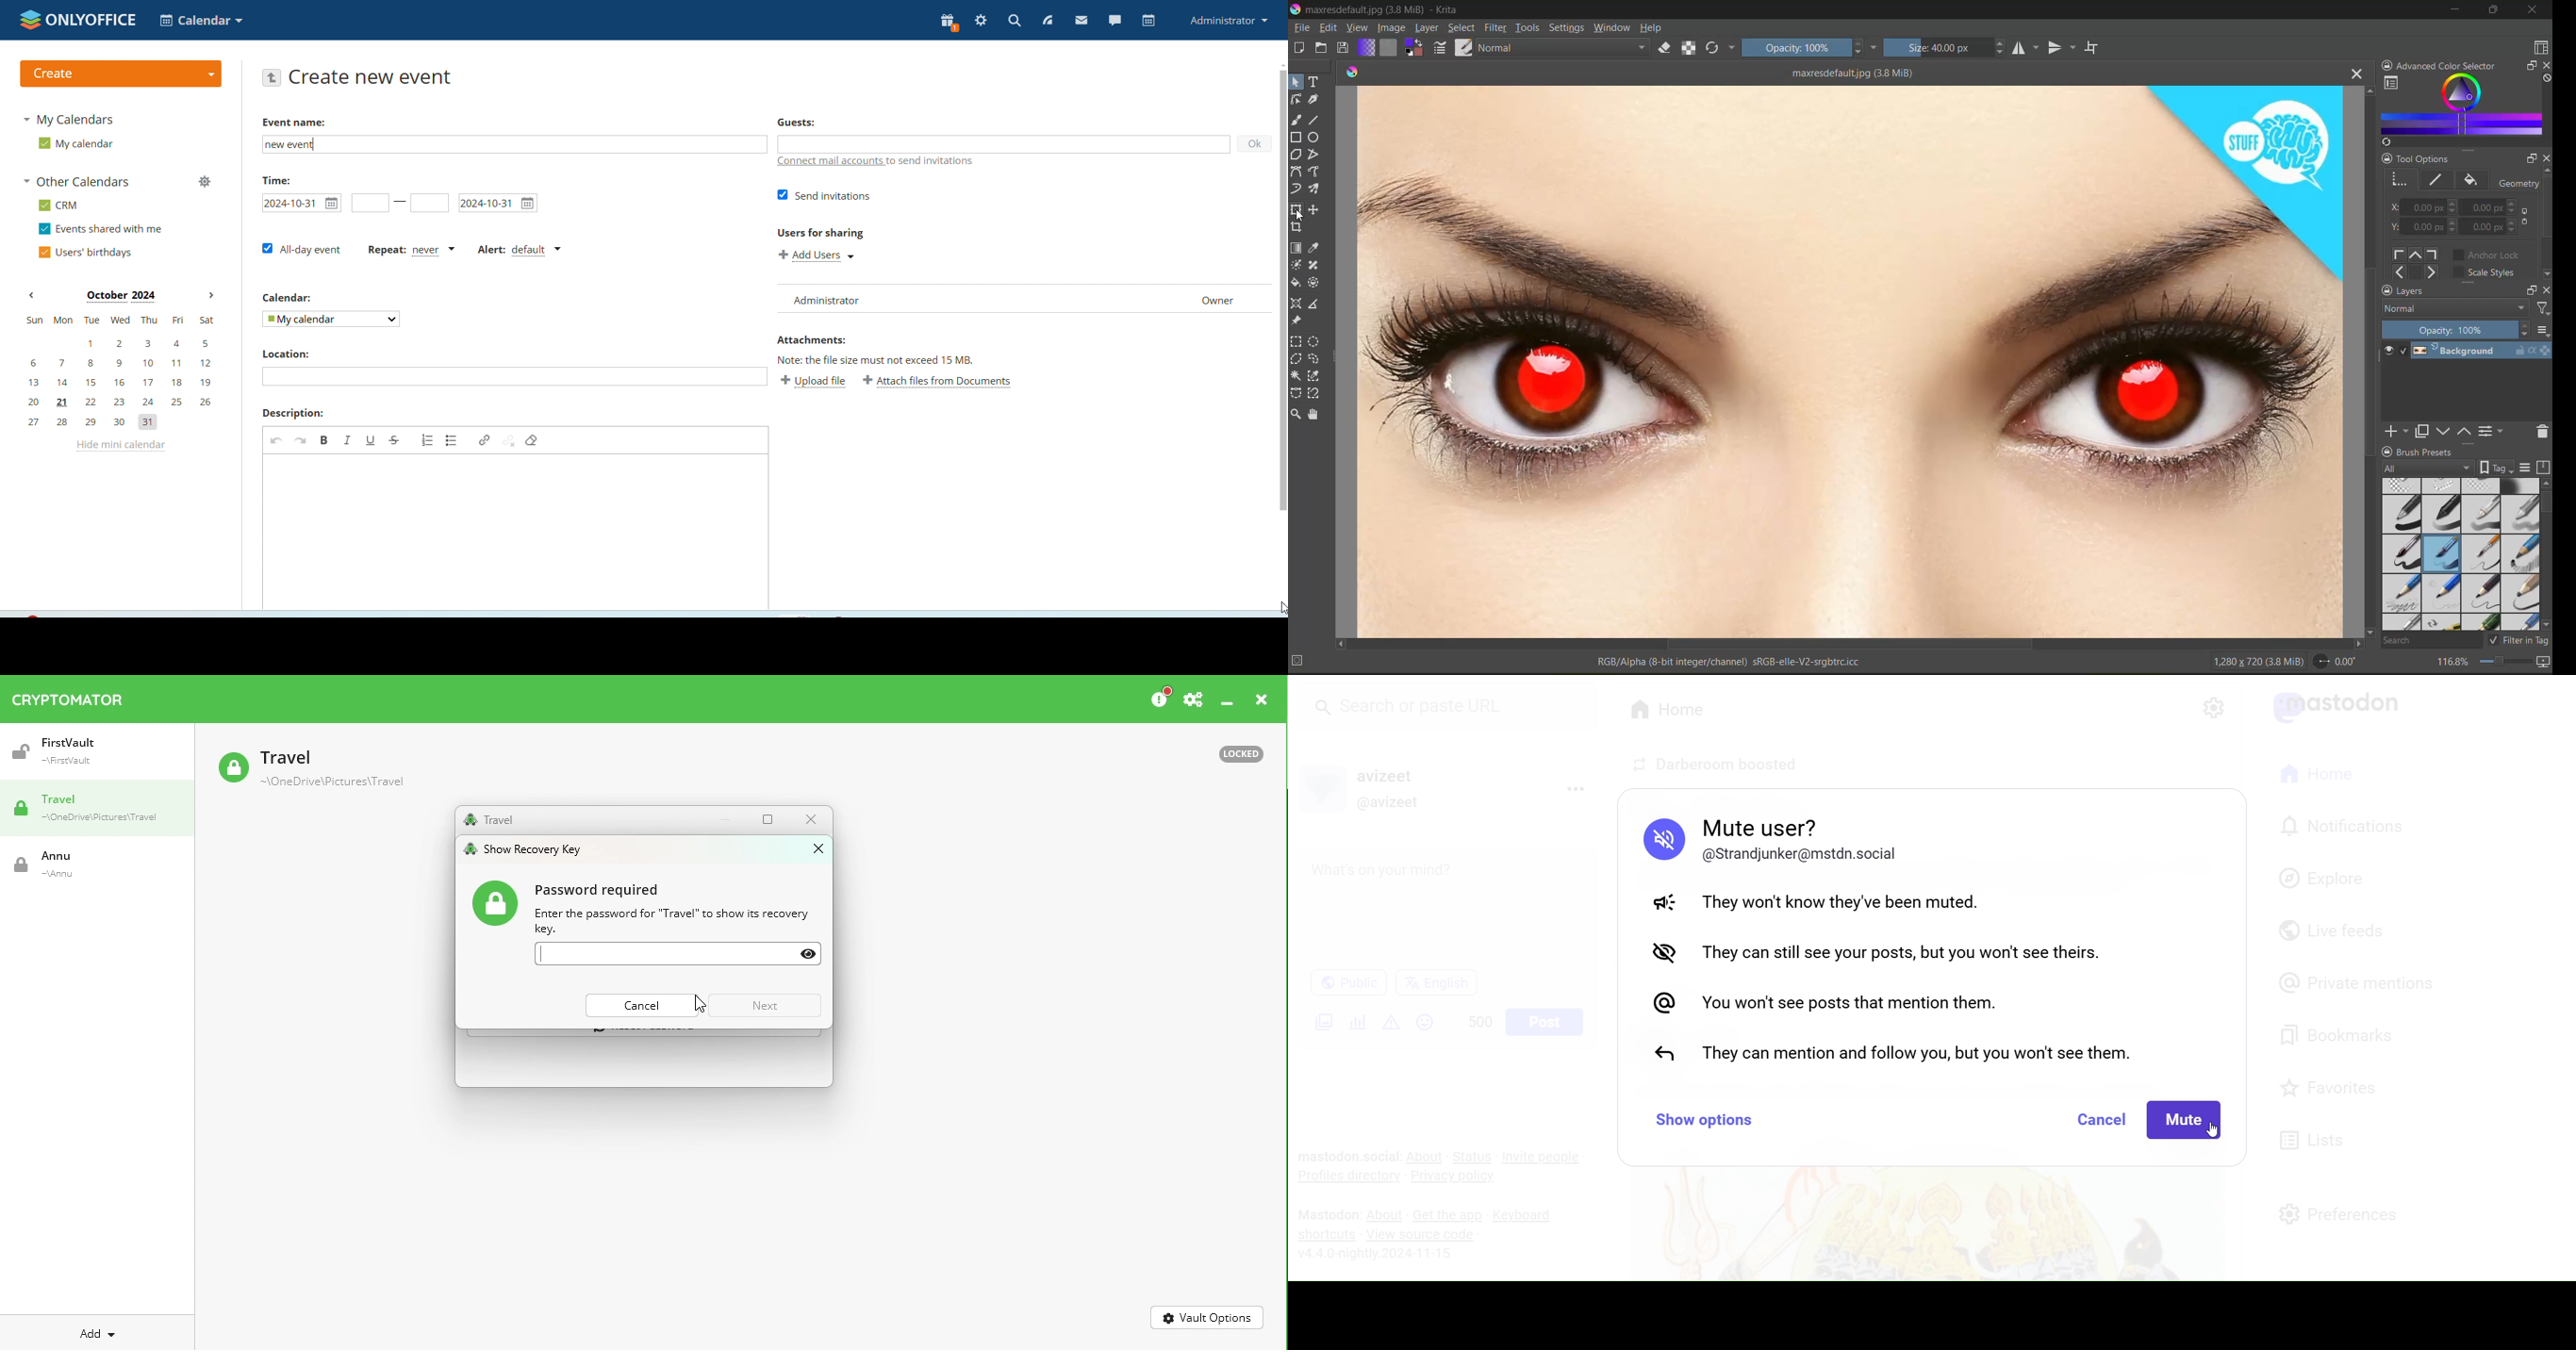  What do you see at coordinates (796, 123) in the screenshot?
I see `guests` at bounding box center [796, 123].